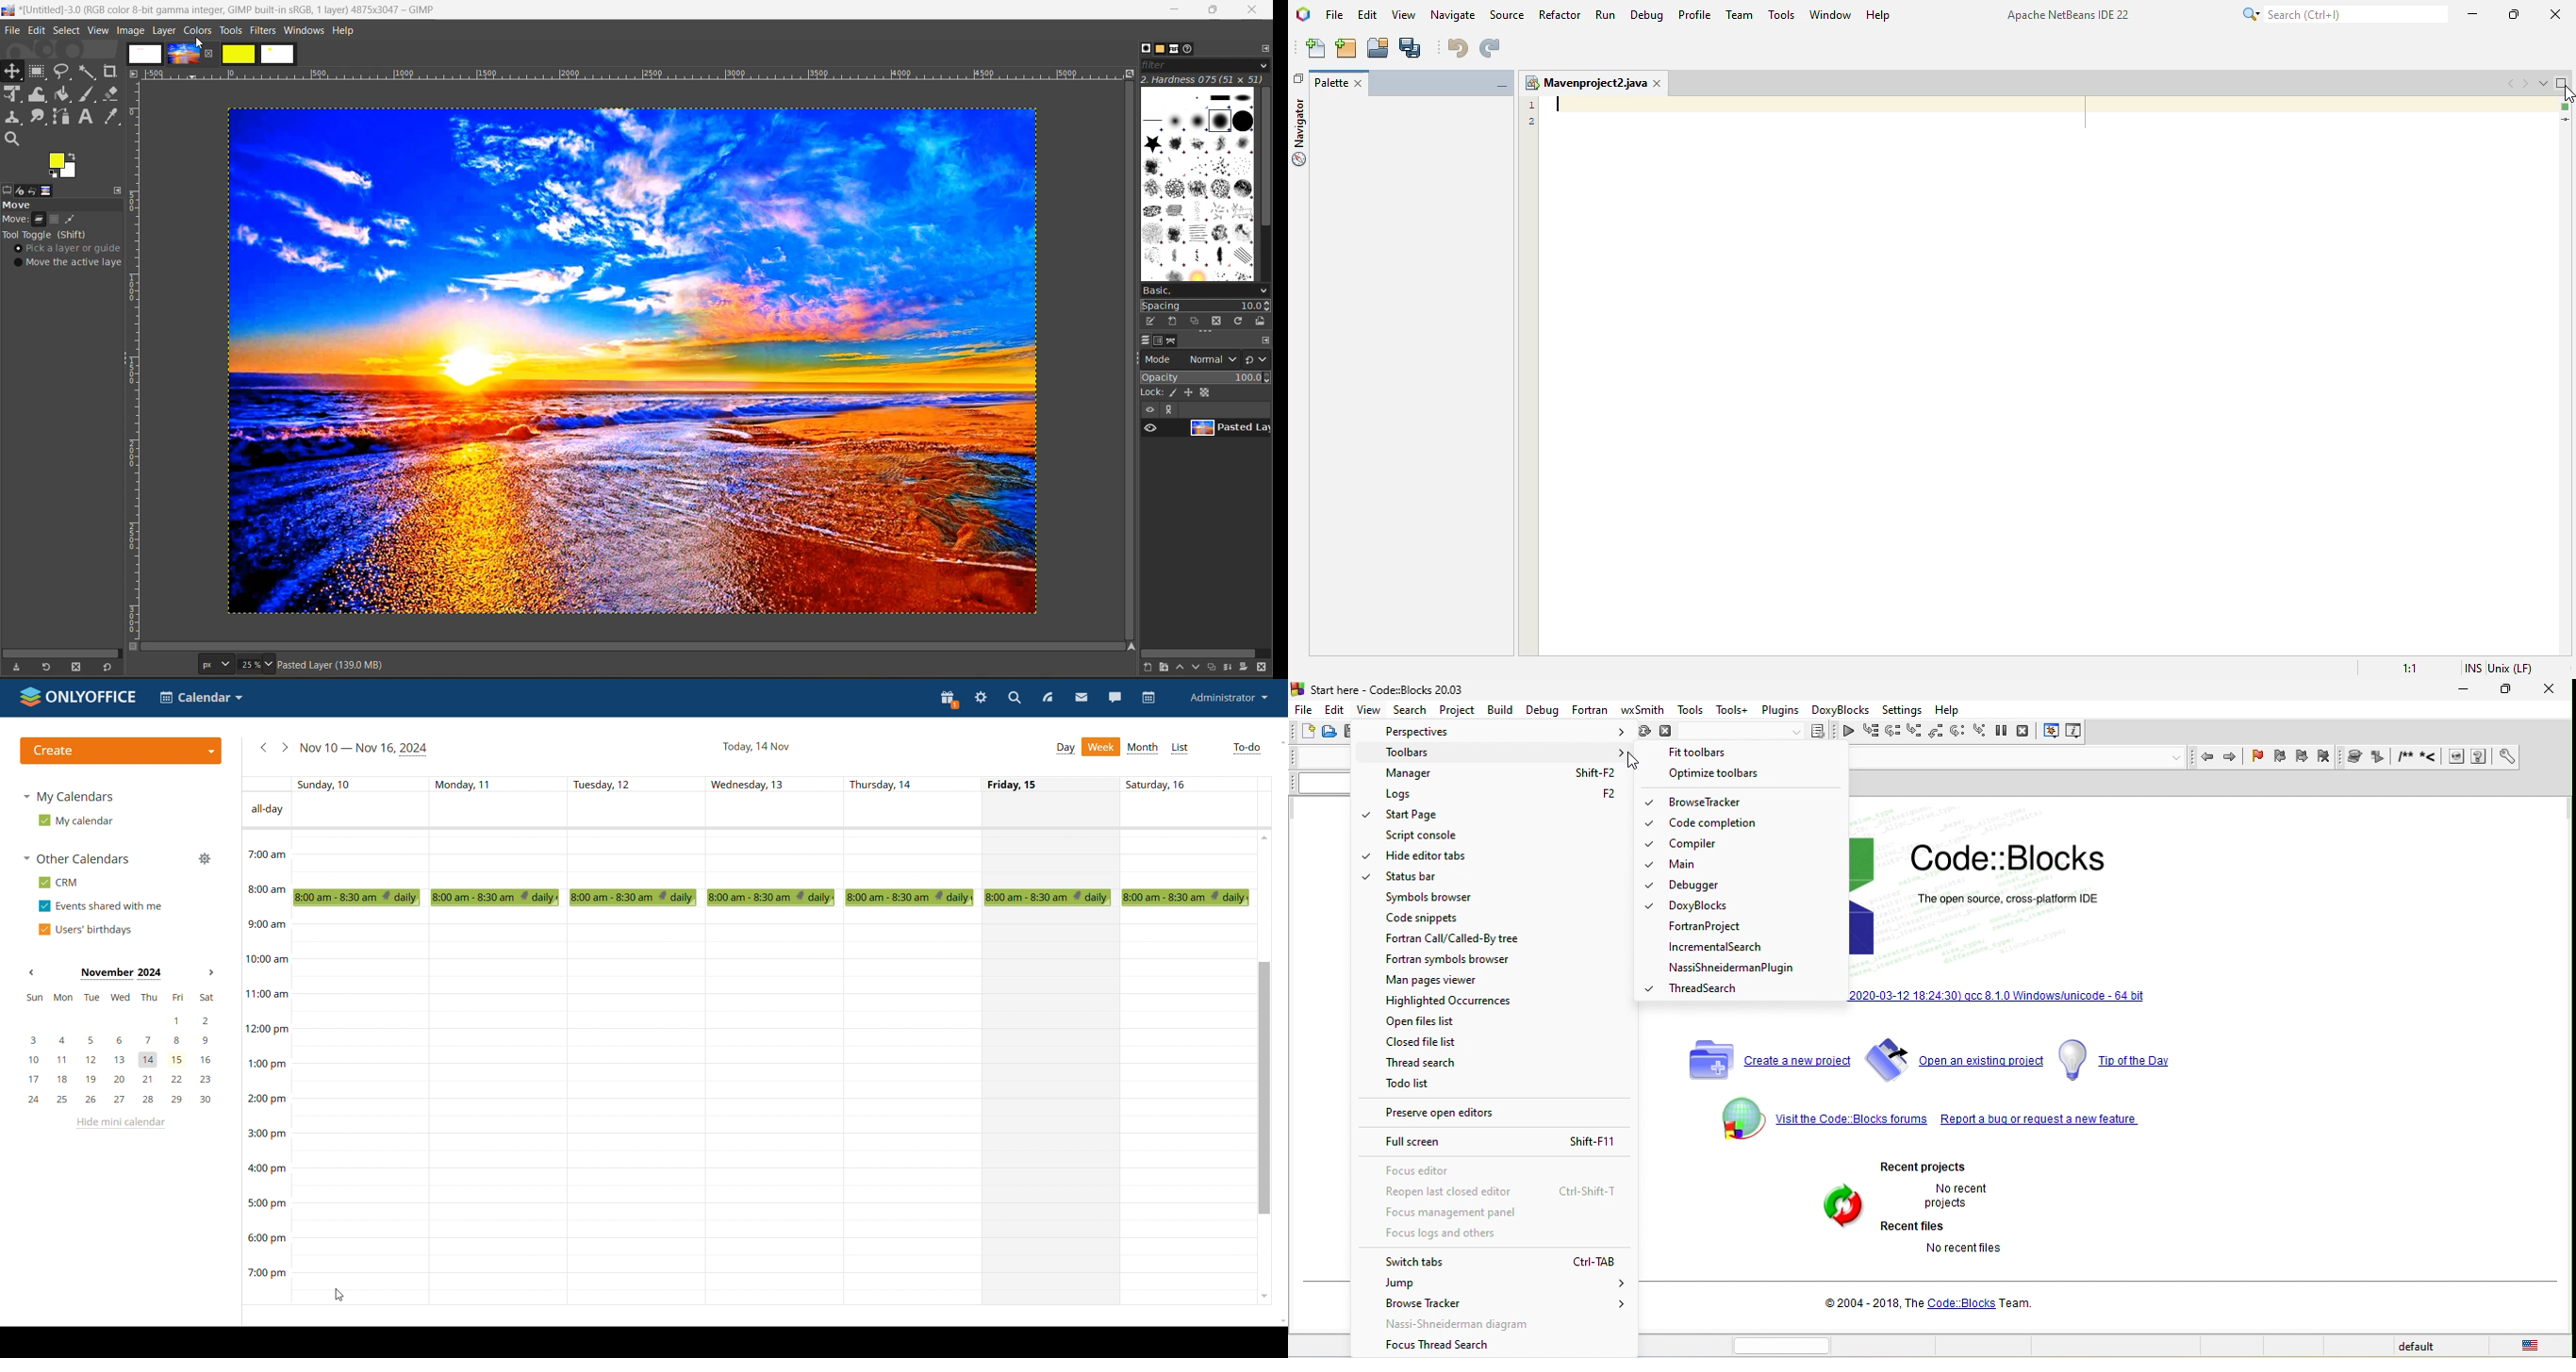 The width and height of the screenshot is (2576, 1372). I want to click on settings, so click(1906, 708).